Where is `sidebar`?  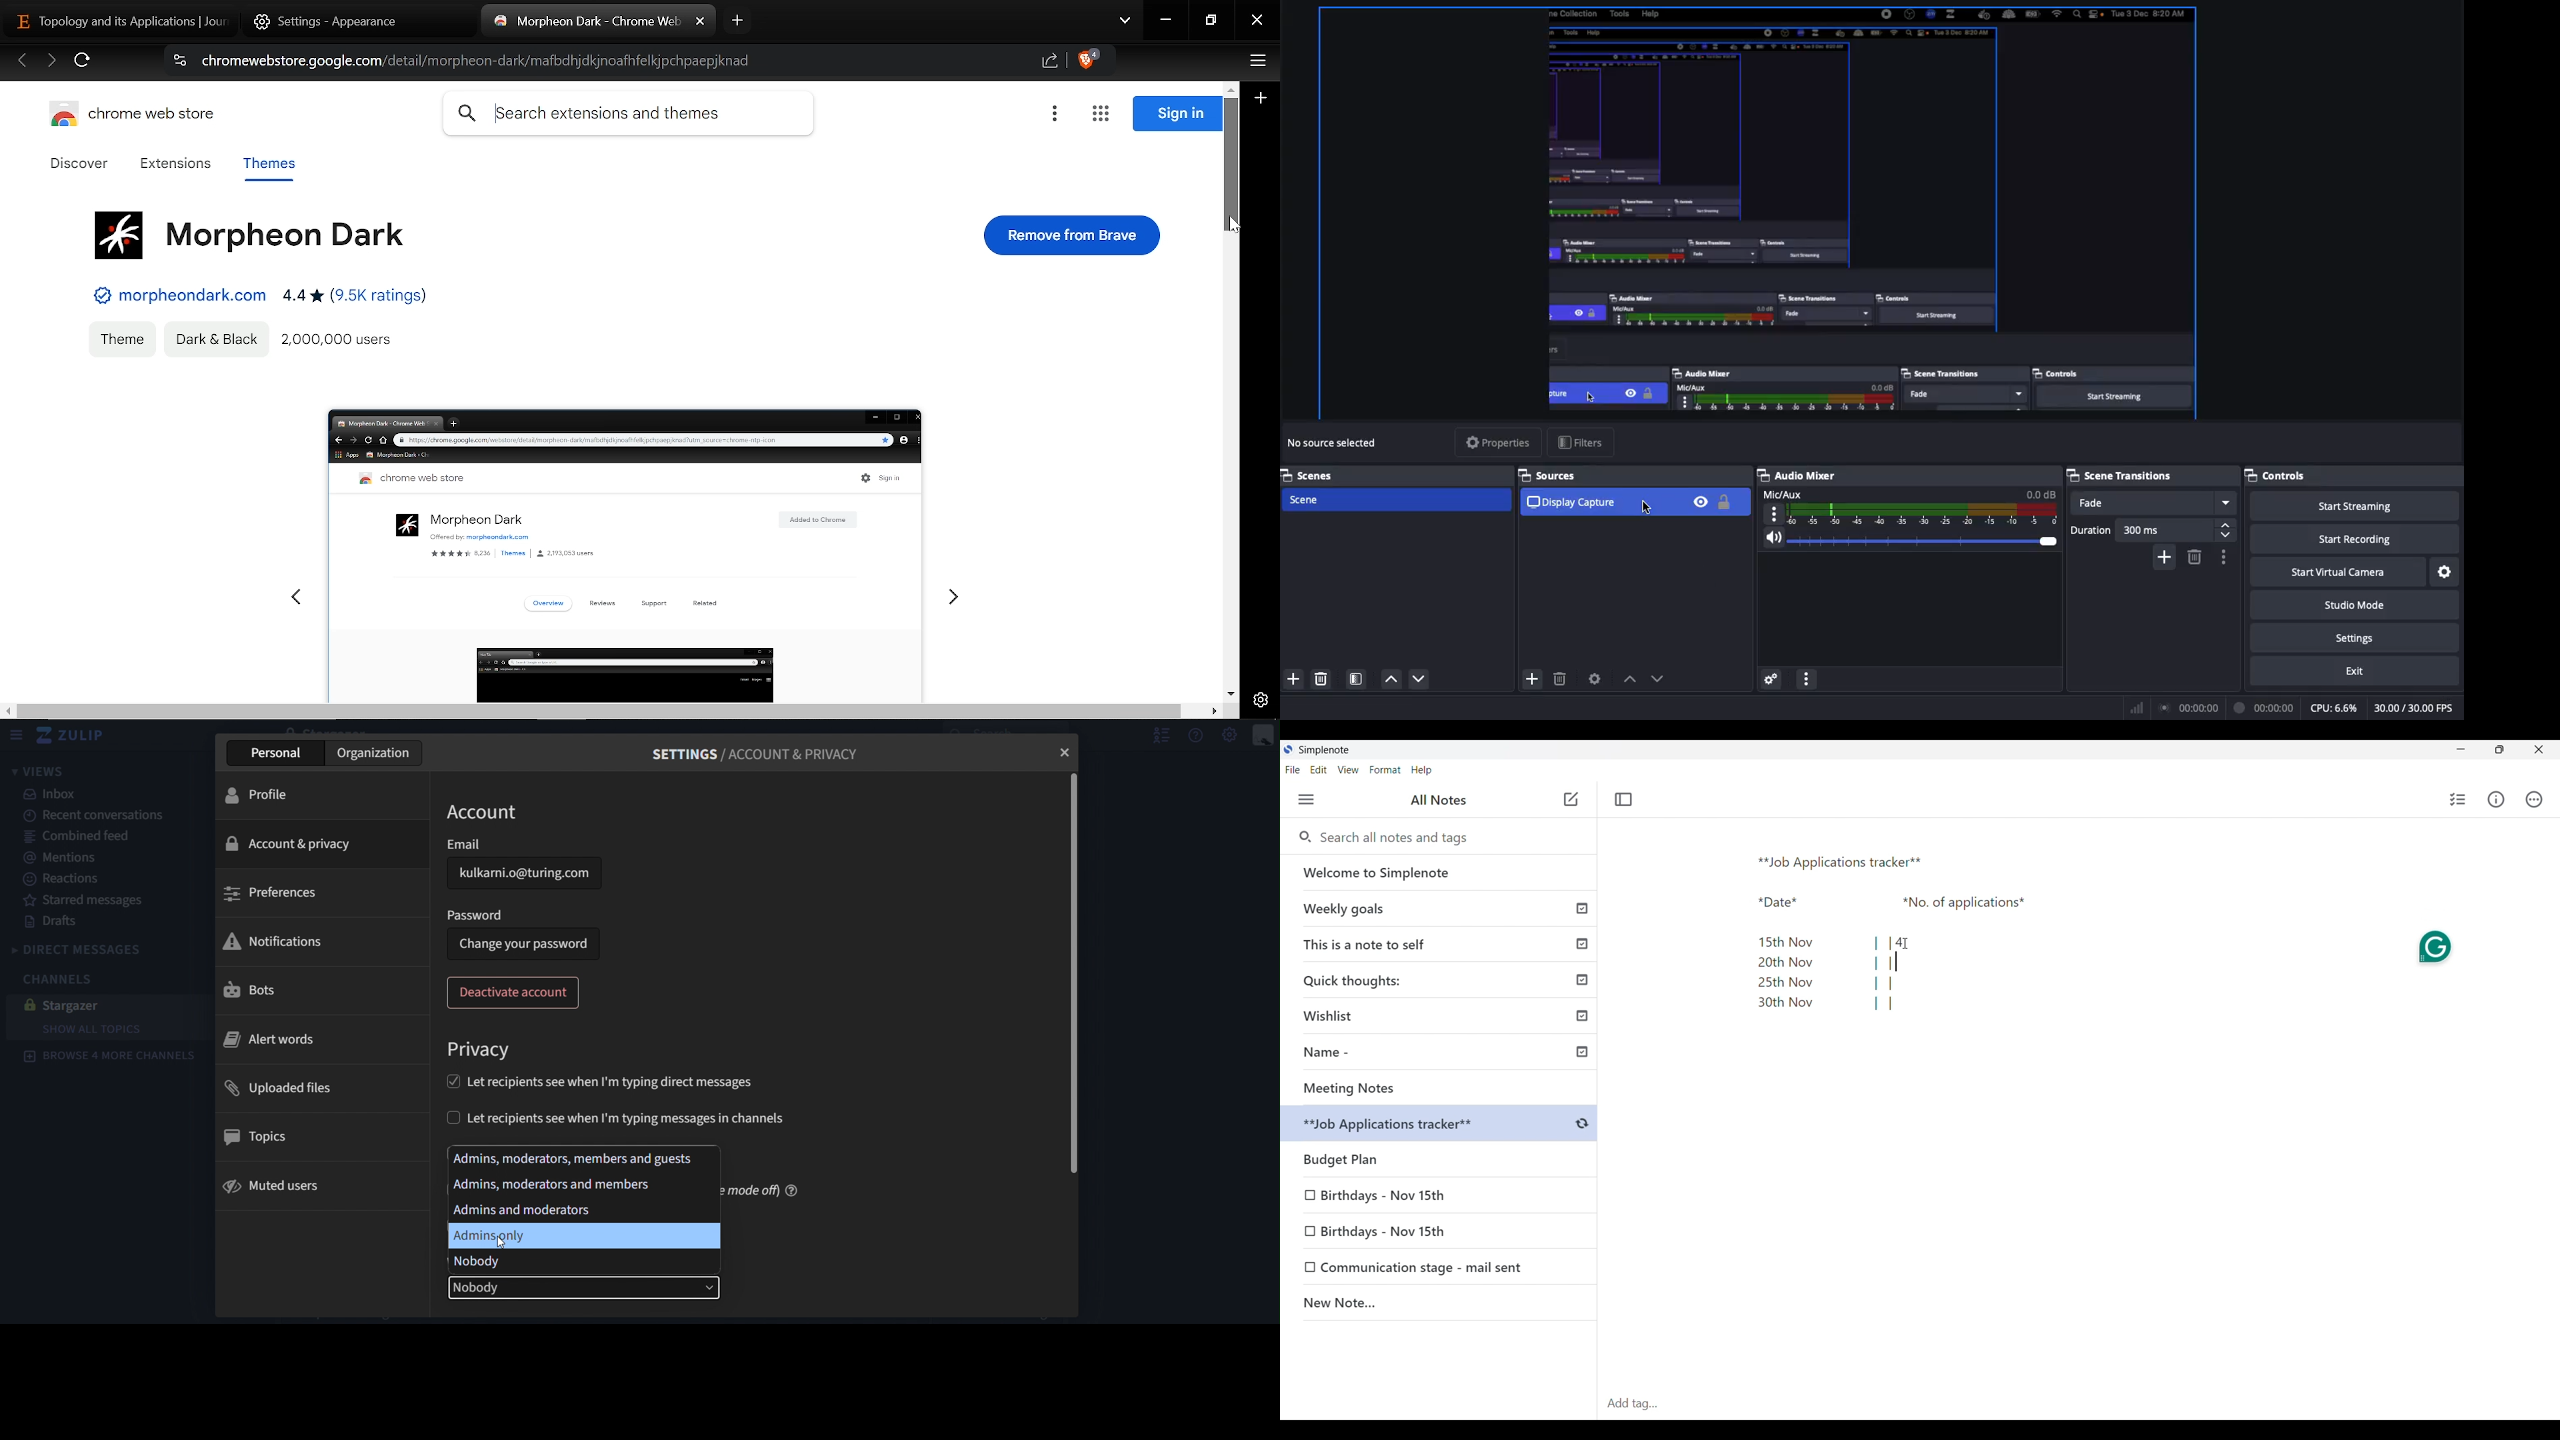 sidebar is located at coordinates (18, 733).